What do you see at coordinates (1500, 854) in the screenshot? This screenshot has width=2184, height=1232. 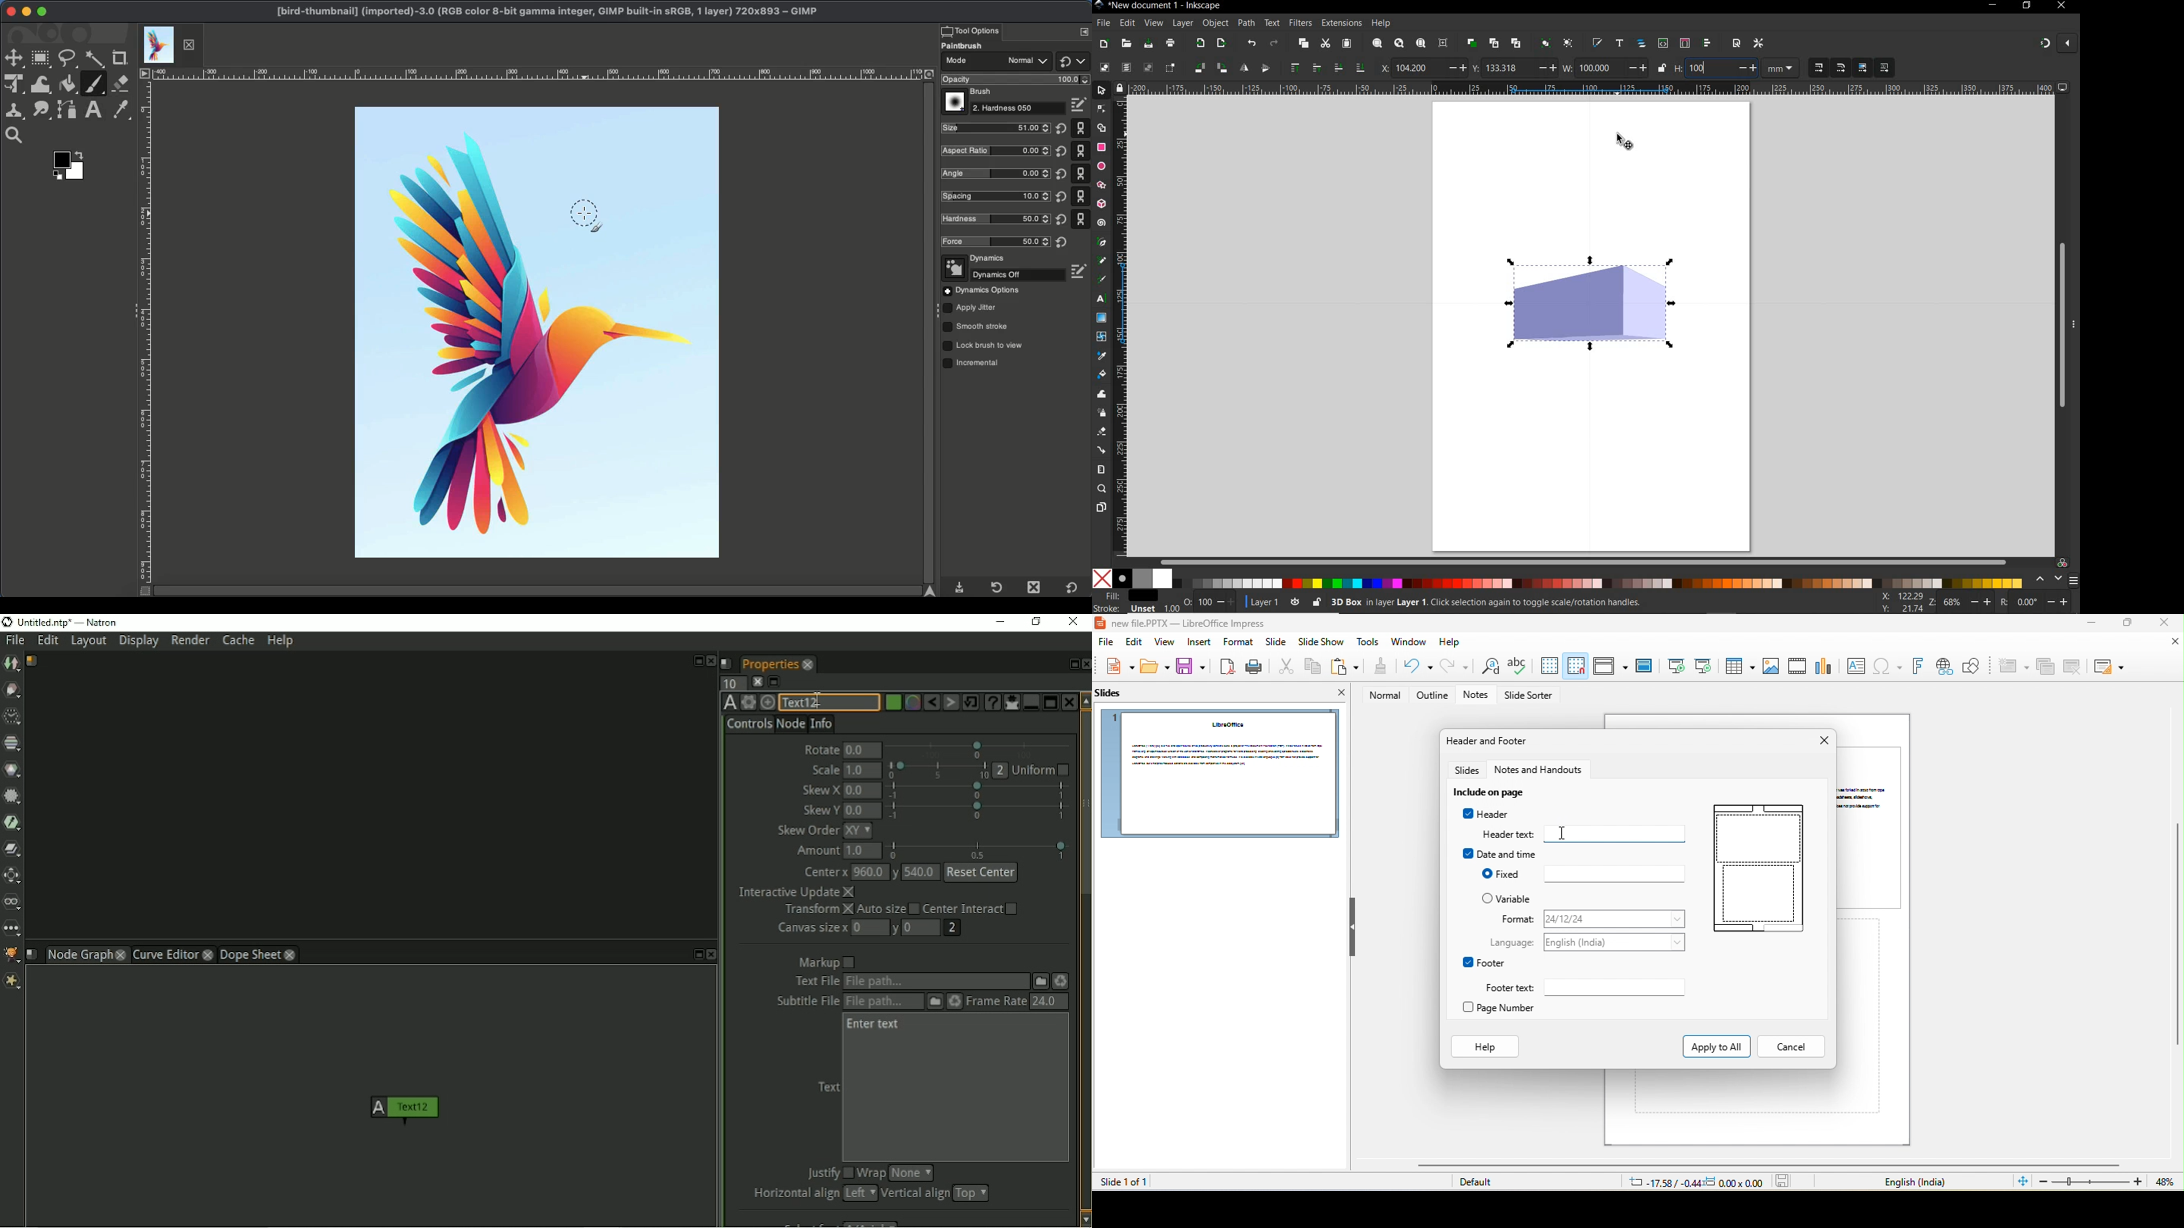 I see `date and time` at bounding box center [1500, 854].